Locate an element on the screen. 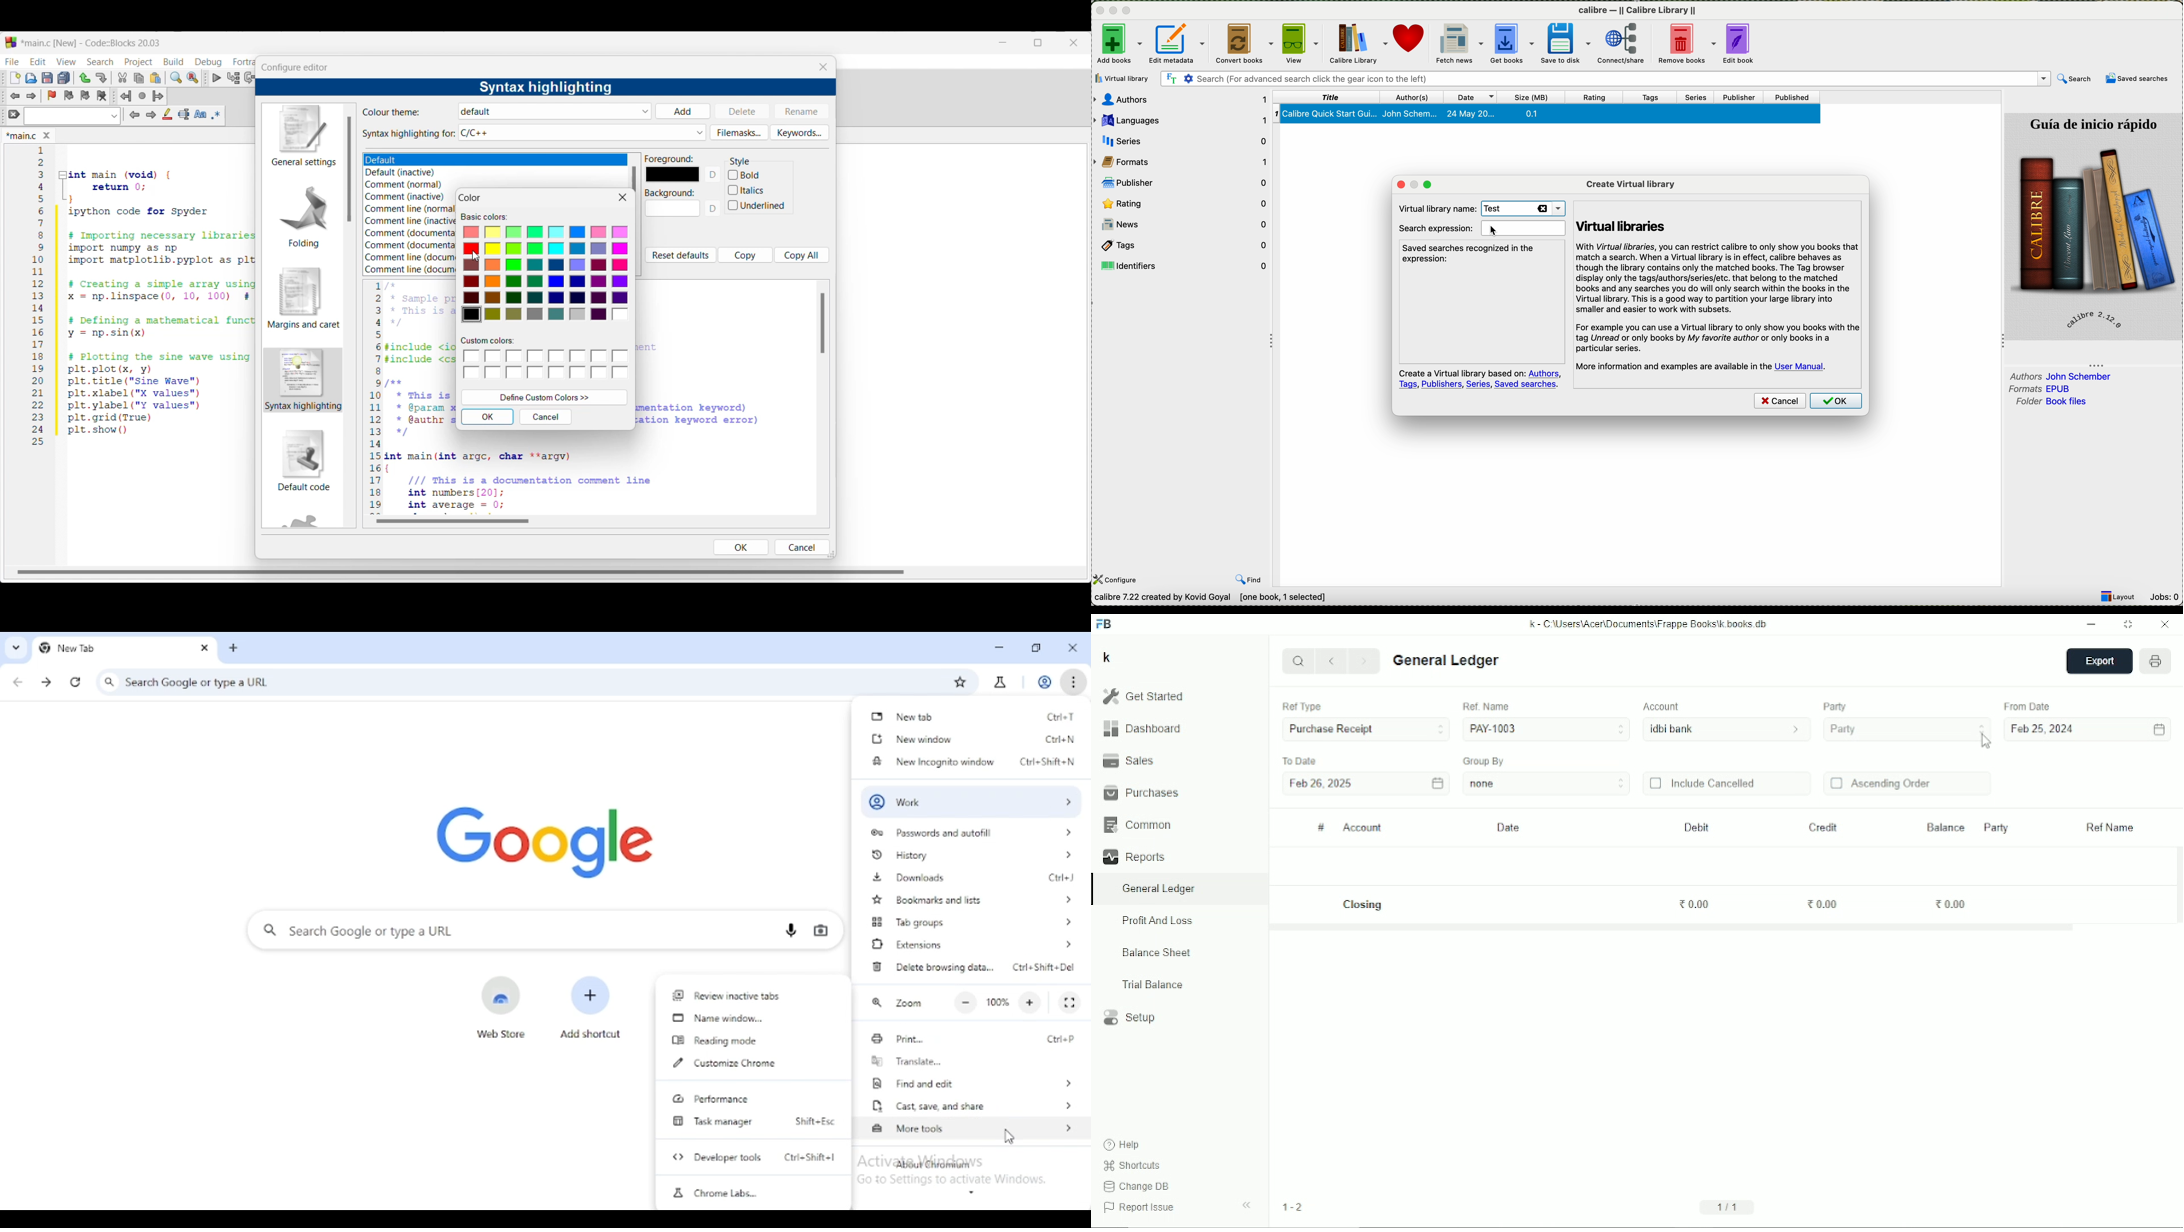 This screenshot has height=1232, width=2184. Settings title changed is located at coordinates (545, 88).